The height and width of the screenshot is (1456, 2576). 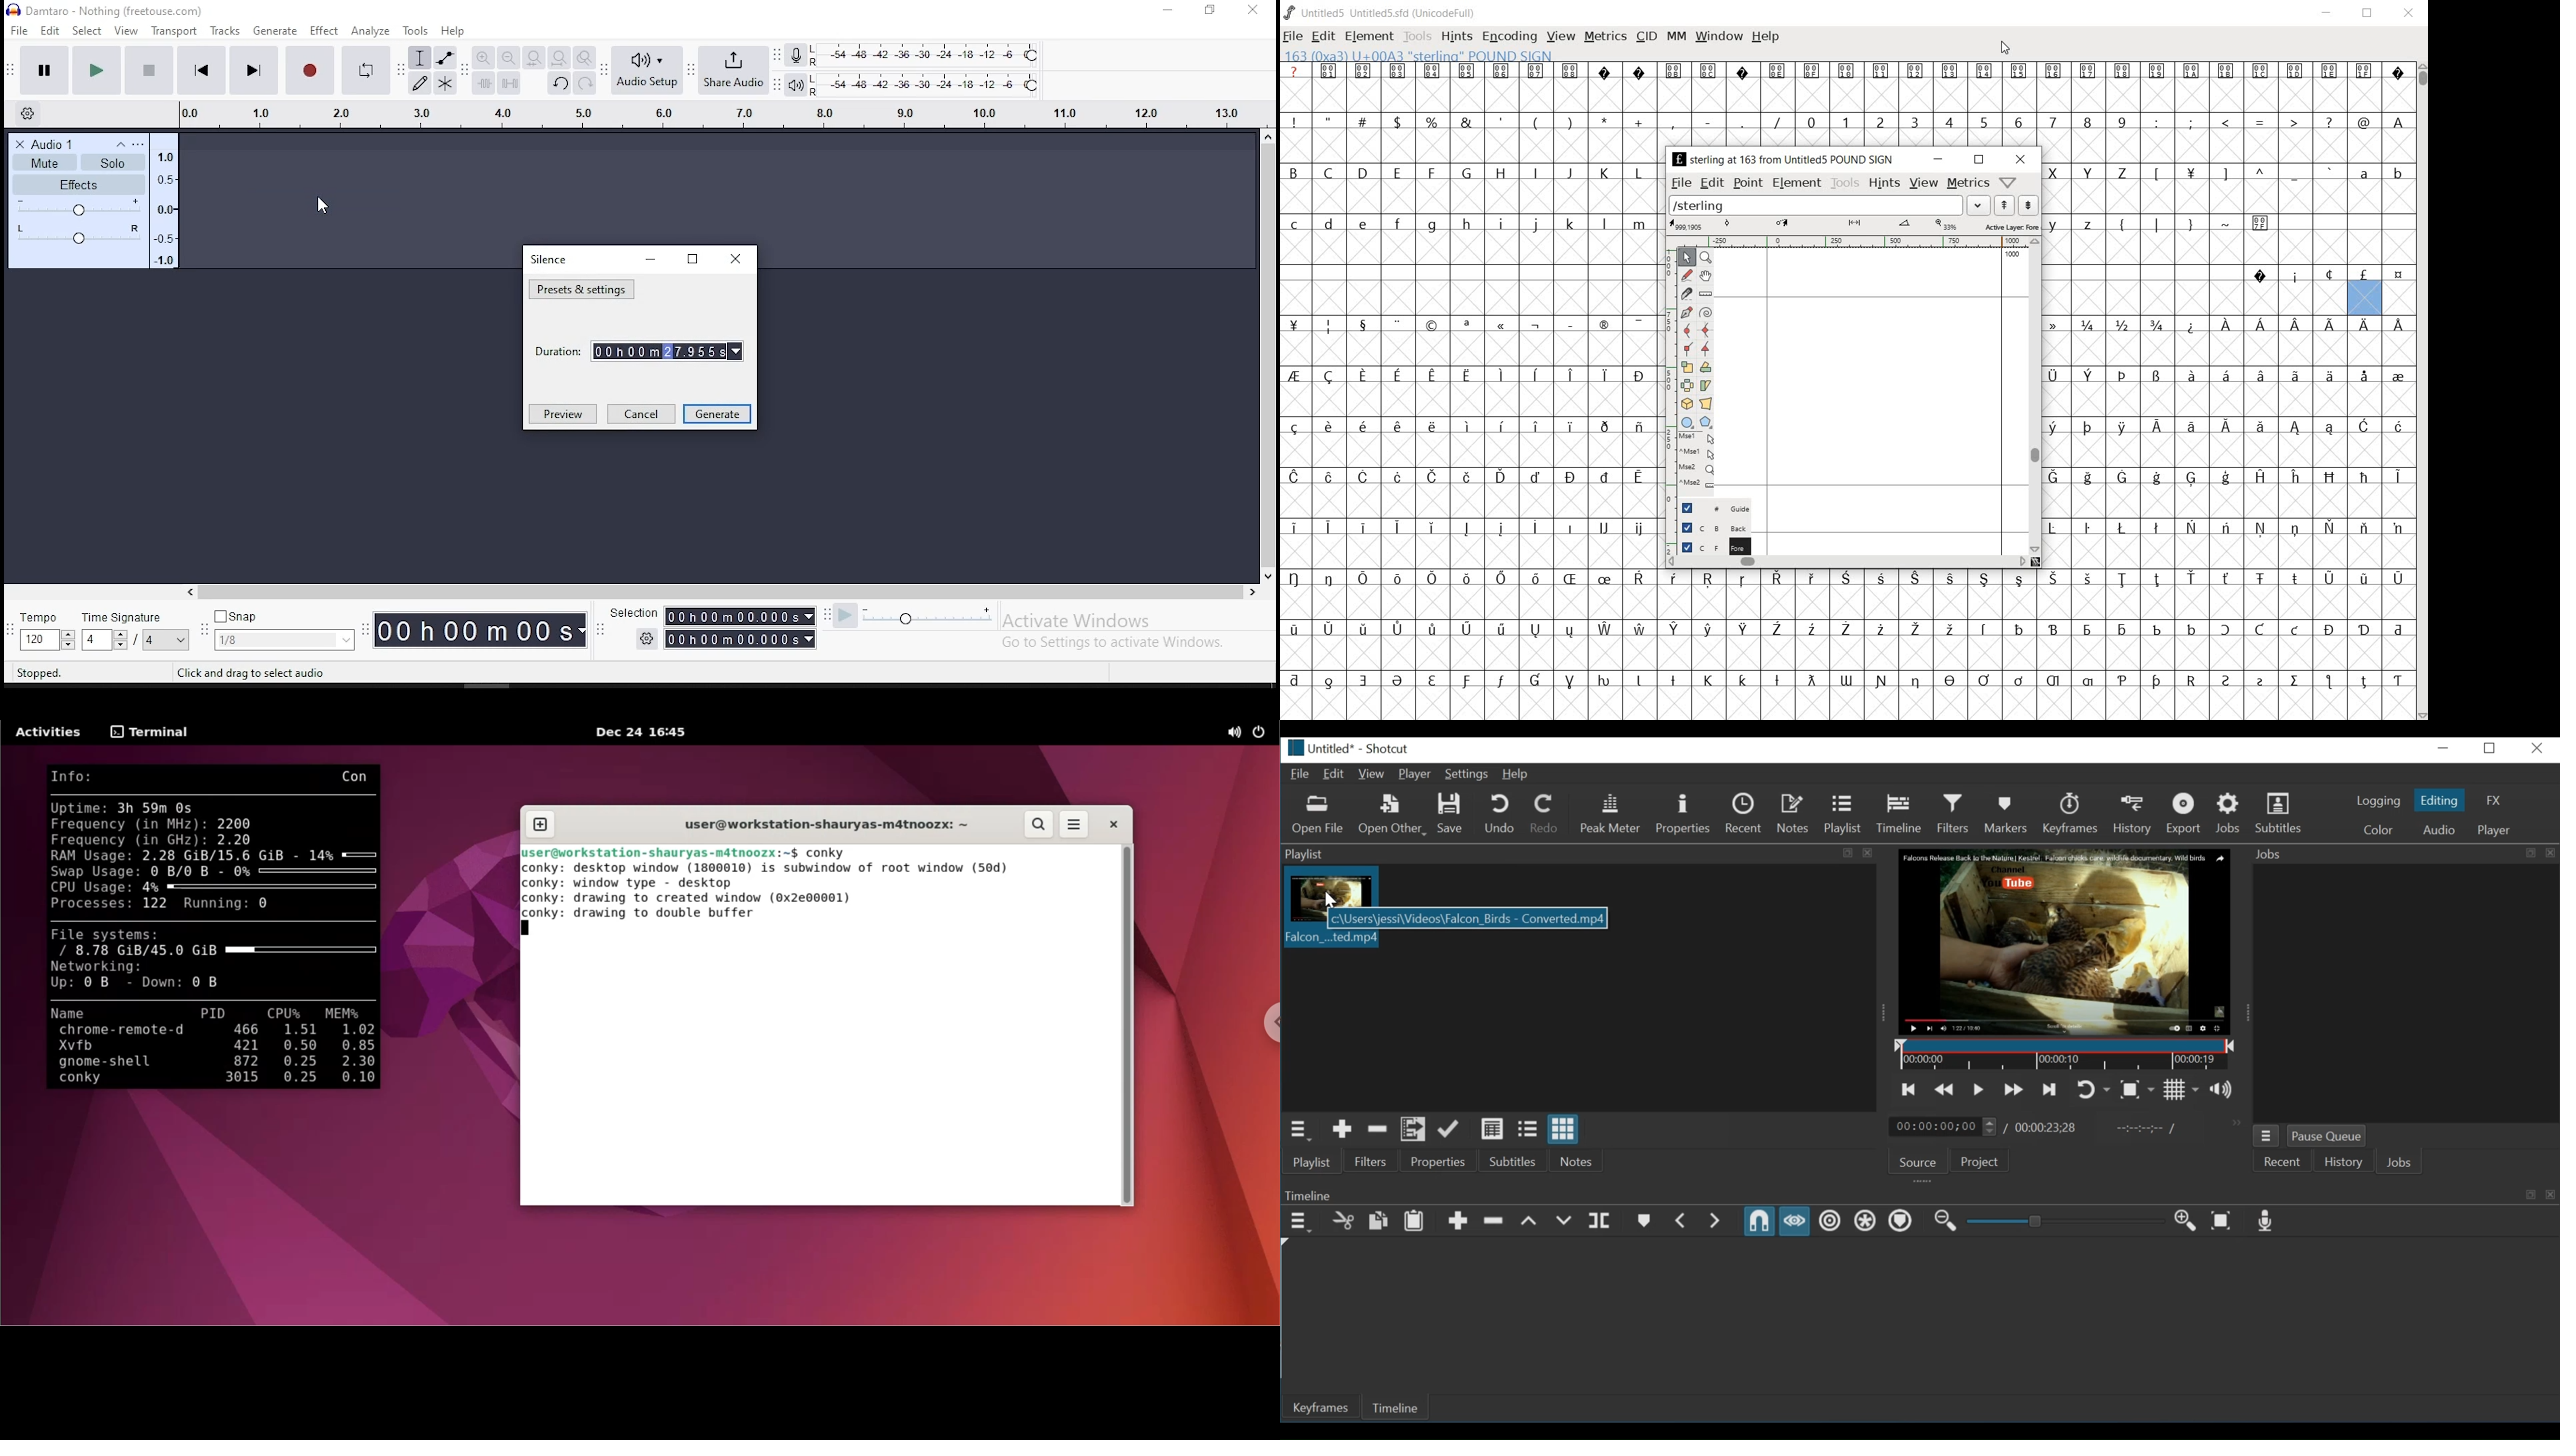 What do you see at coordinates (2018, 681) in the screenshot?
I see `Symbol` at bounding box center [2018, 681].